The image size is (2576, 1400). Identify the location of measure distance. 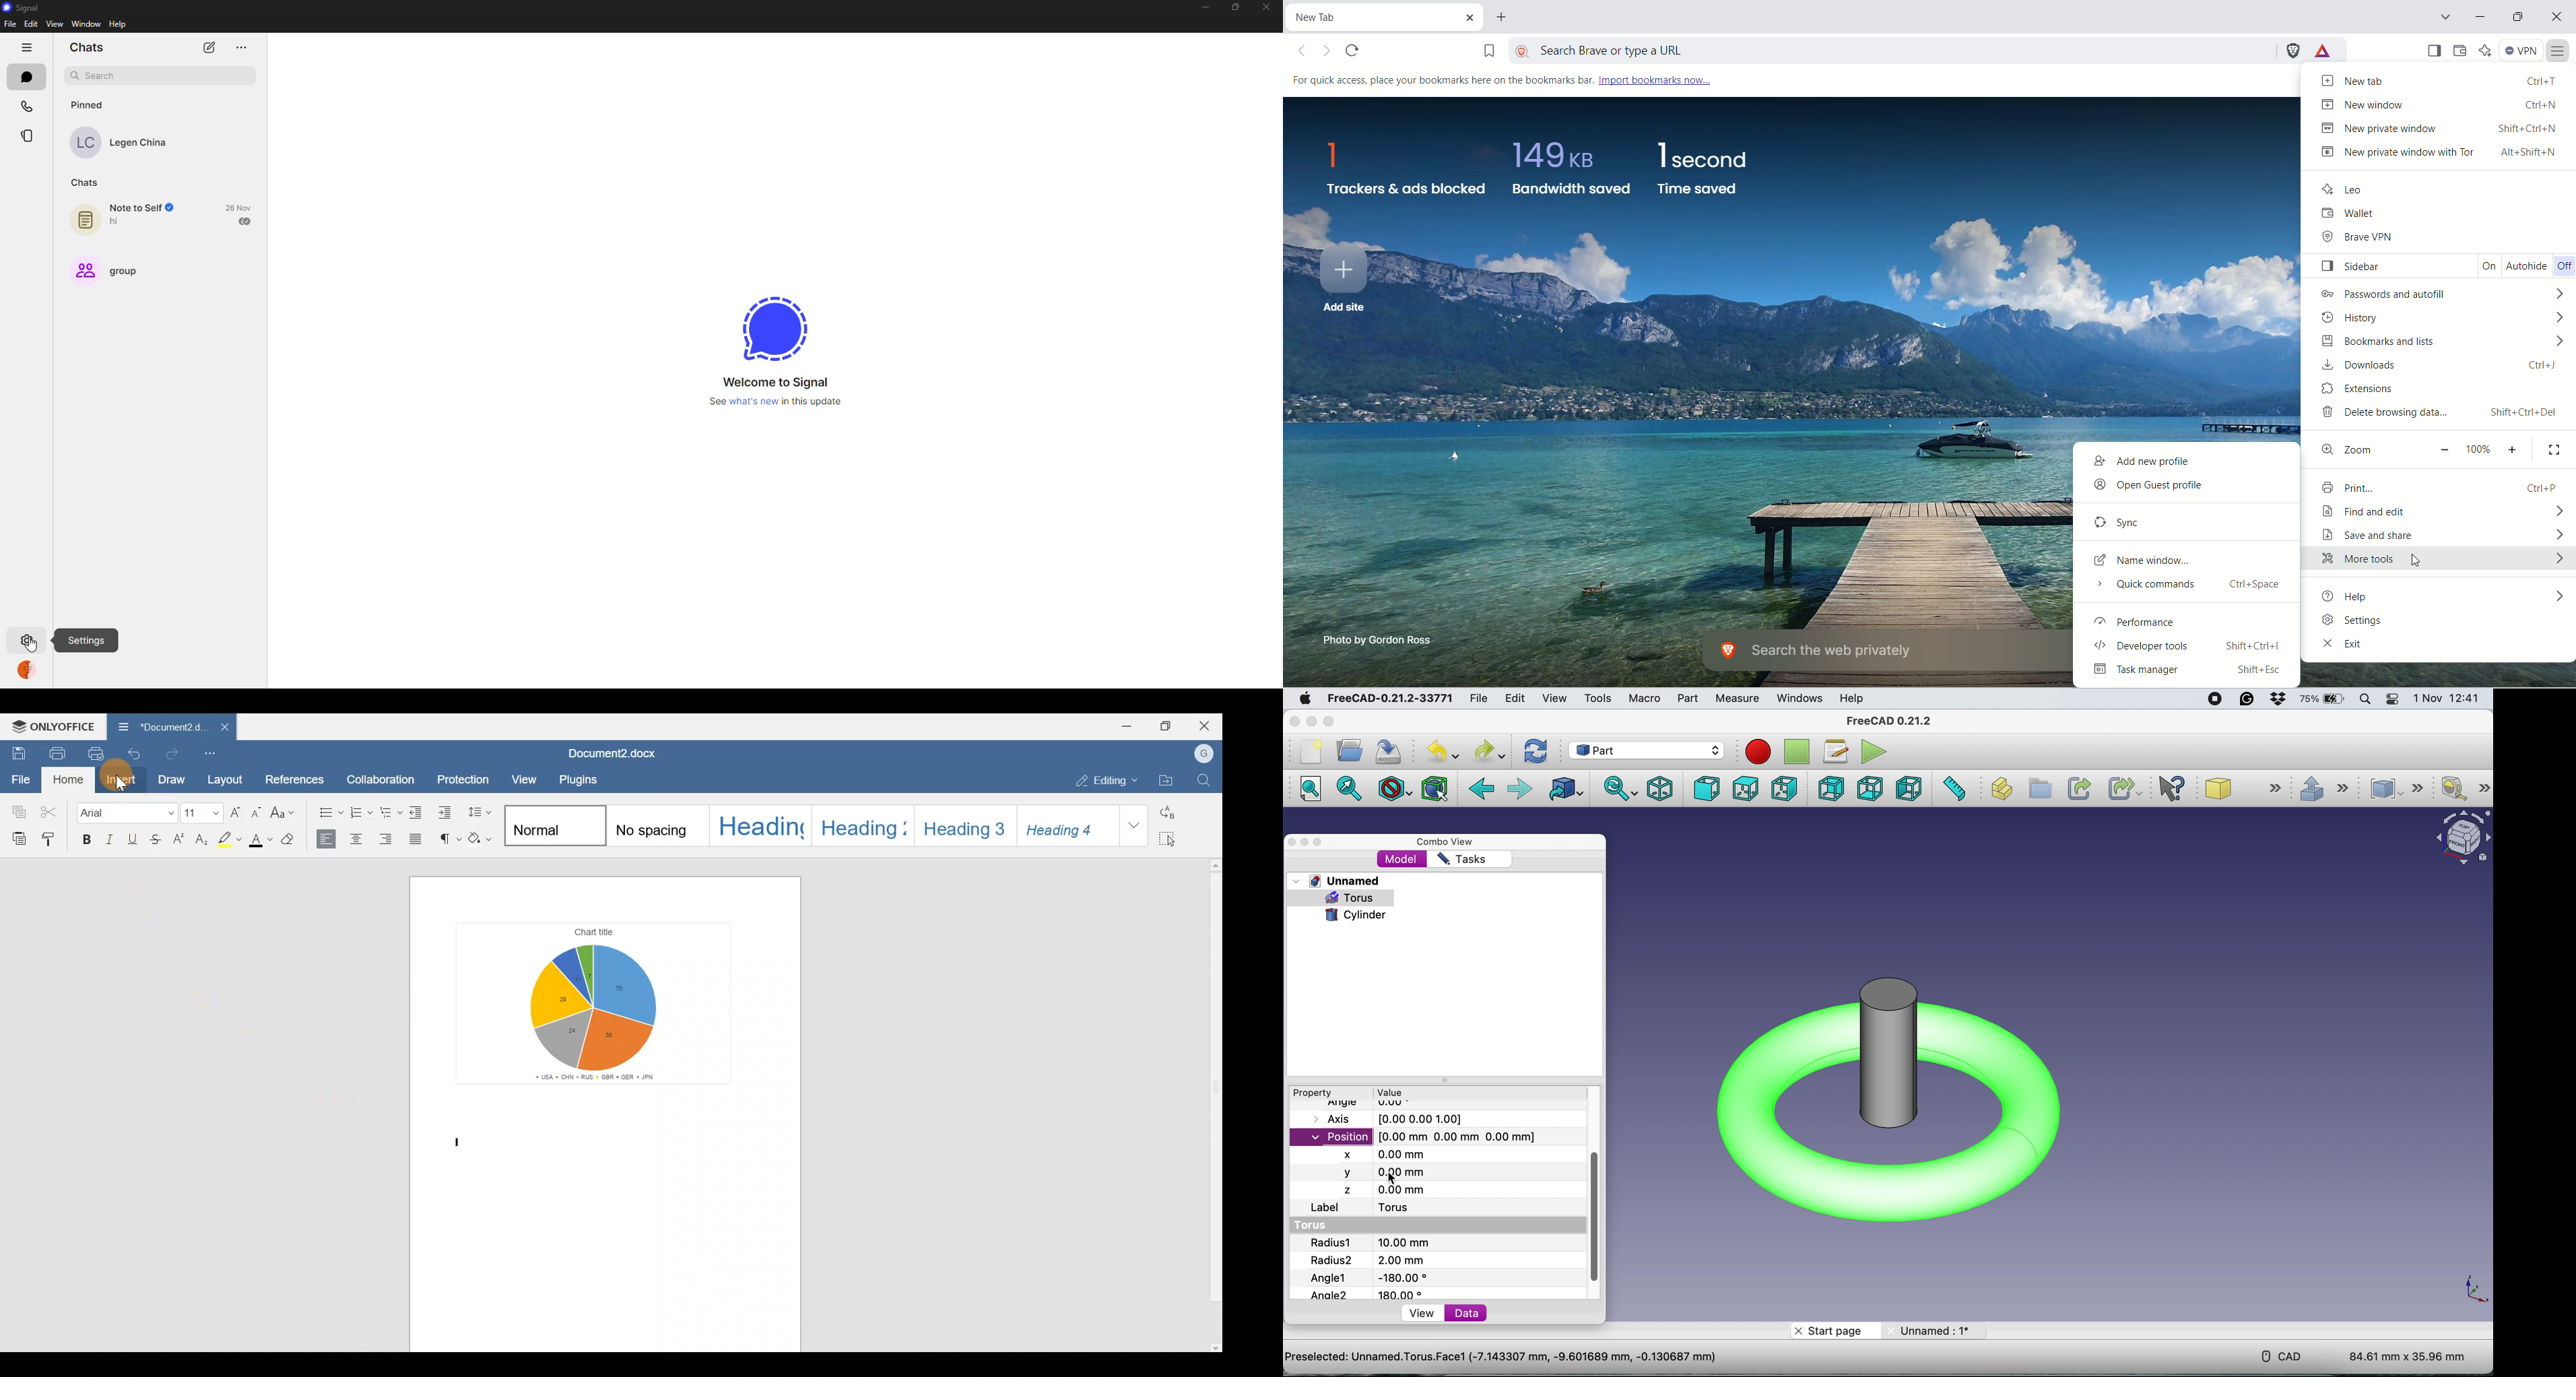
(1956, 789).